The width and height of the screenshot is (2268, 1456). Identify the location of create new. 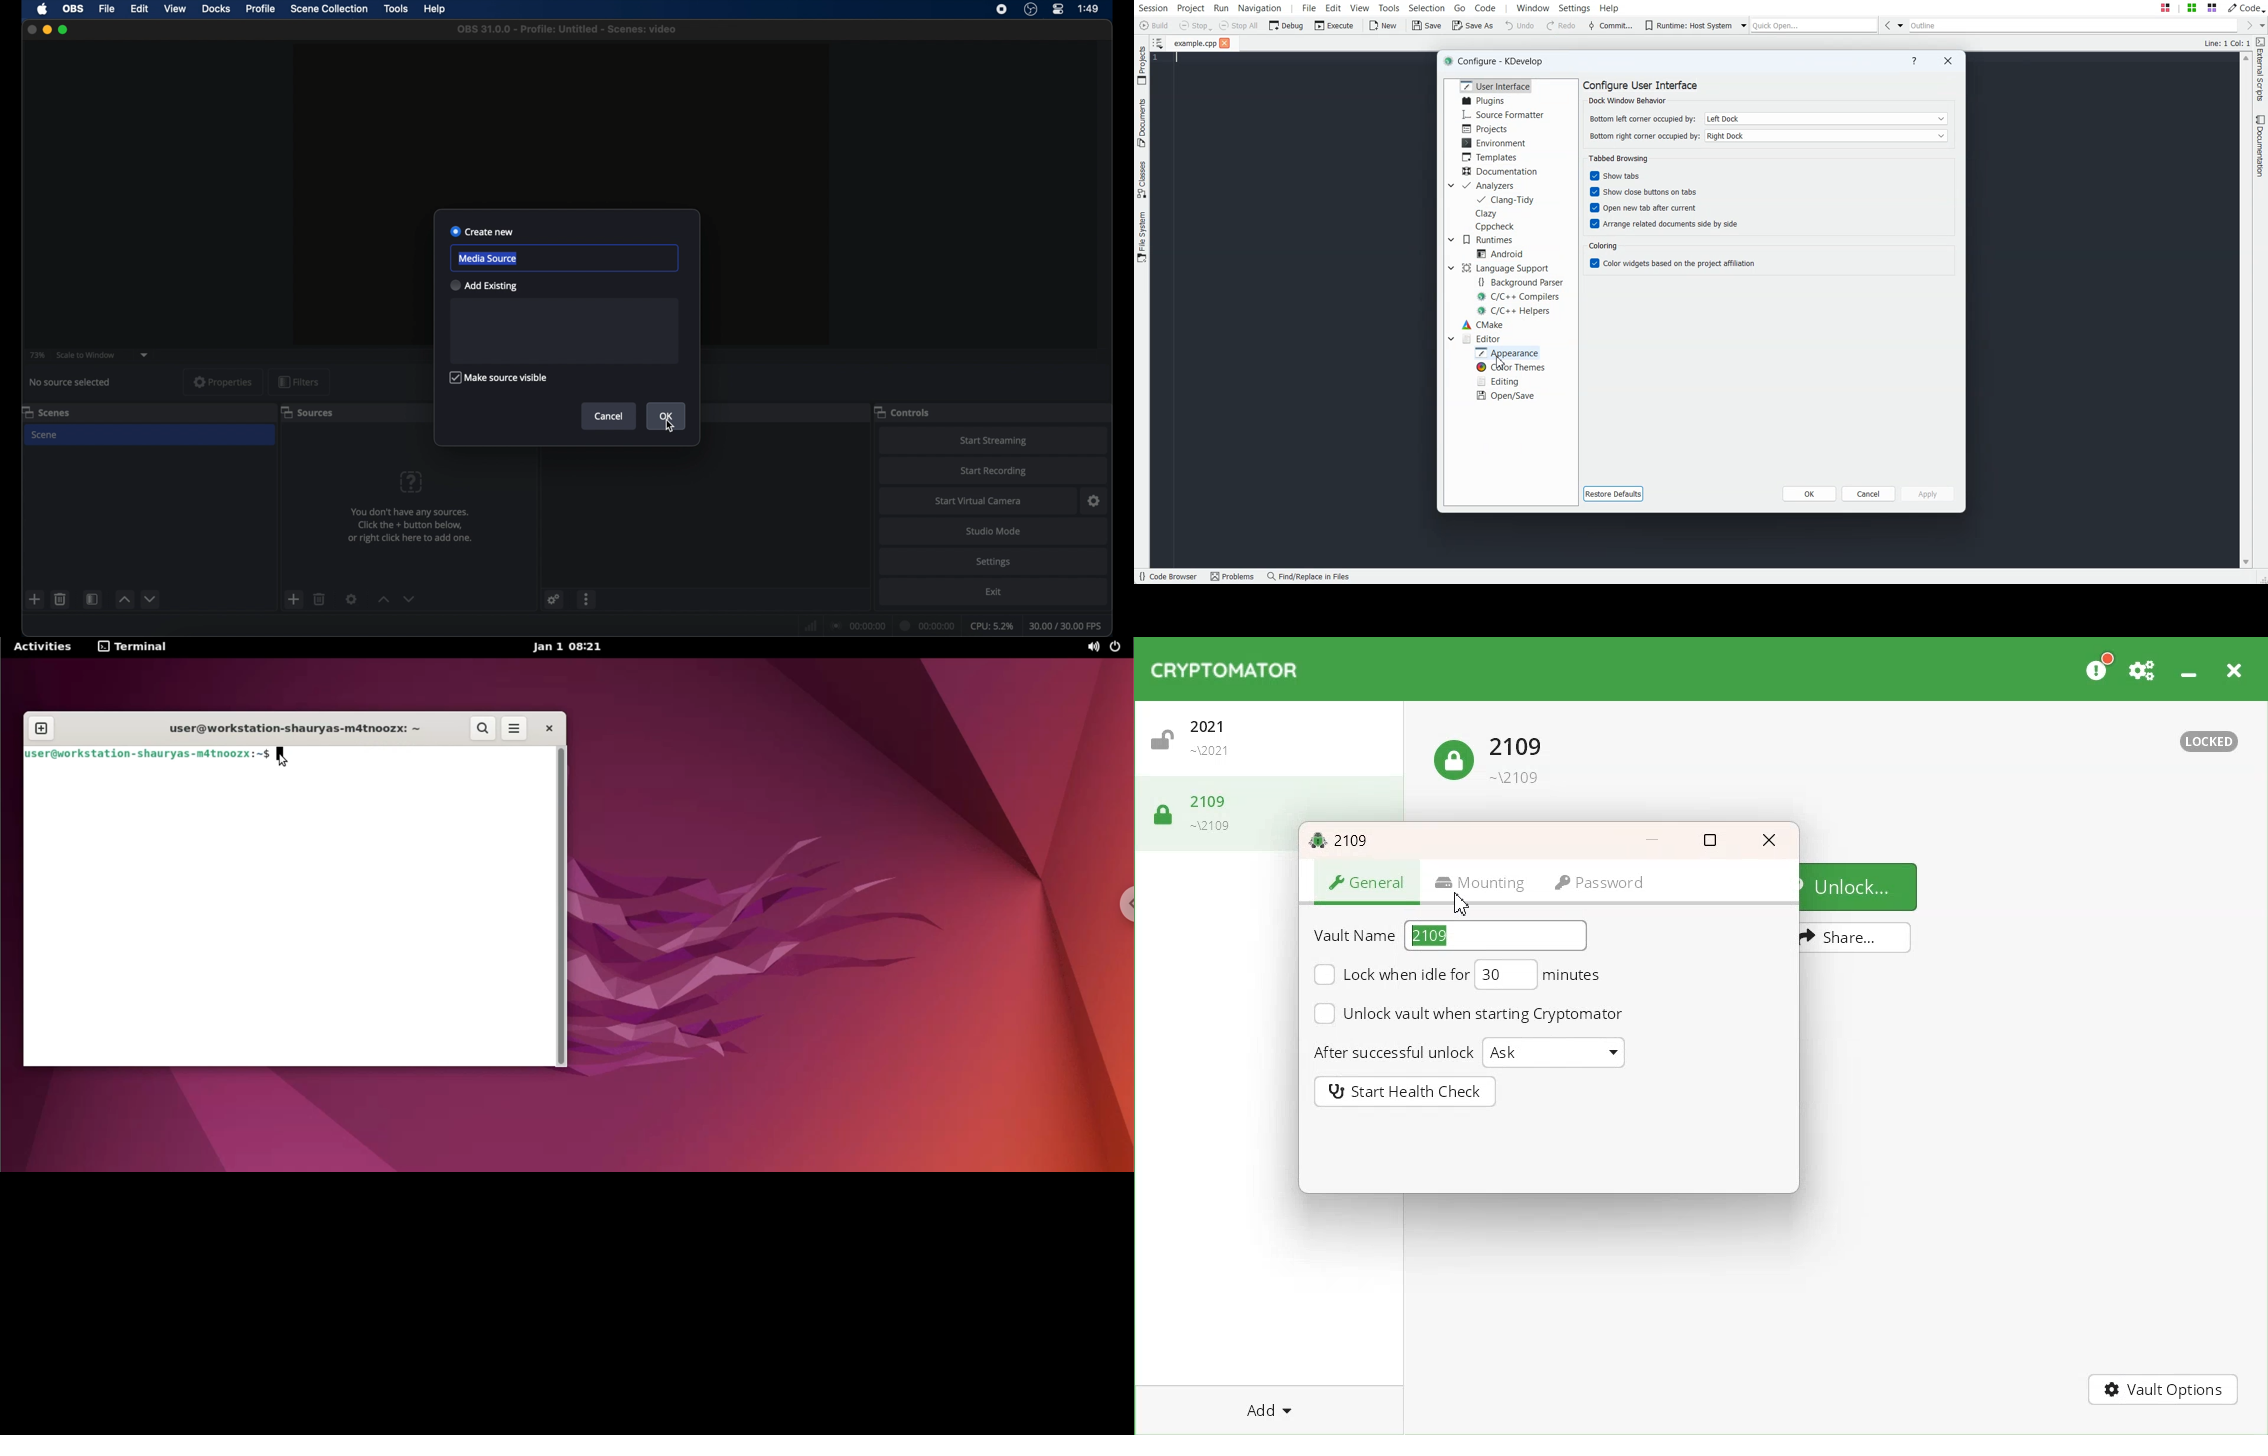
(483, 232).